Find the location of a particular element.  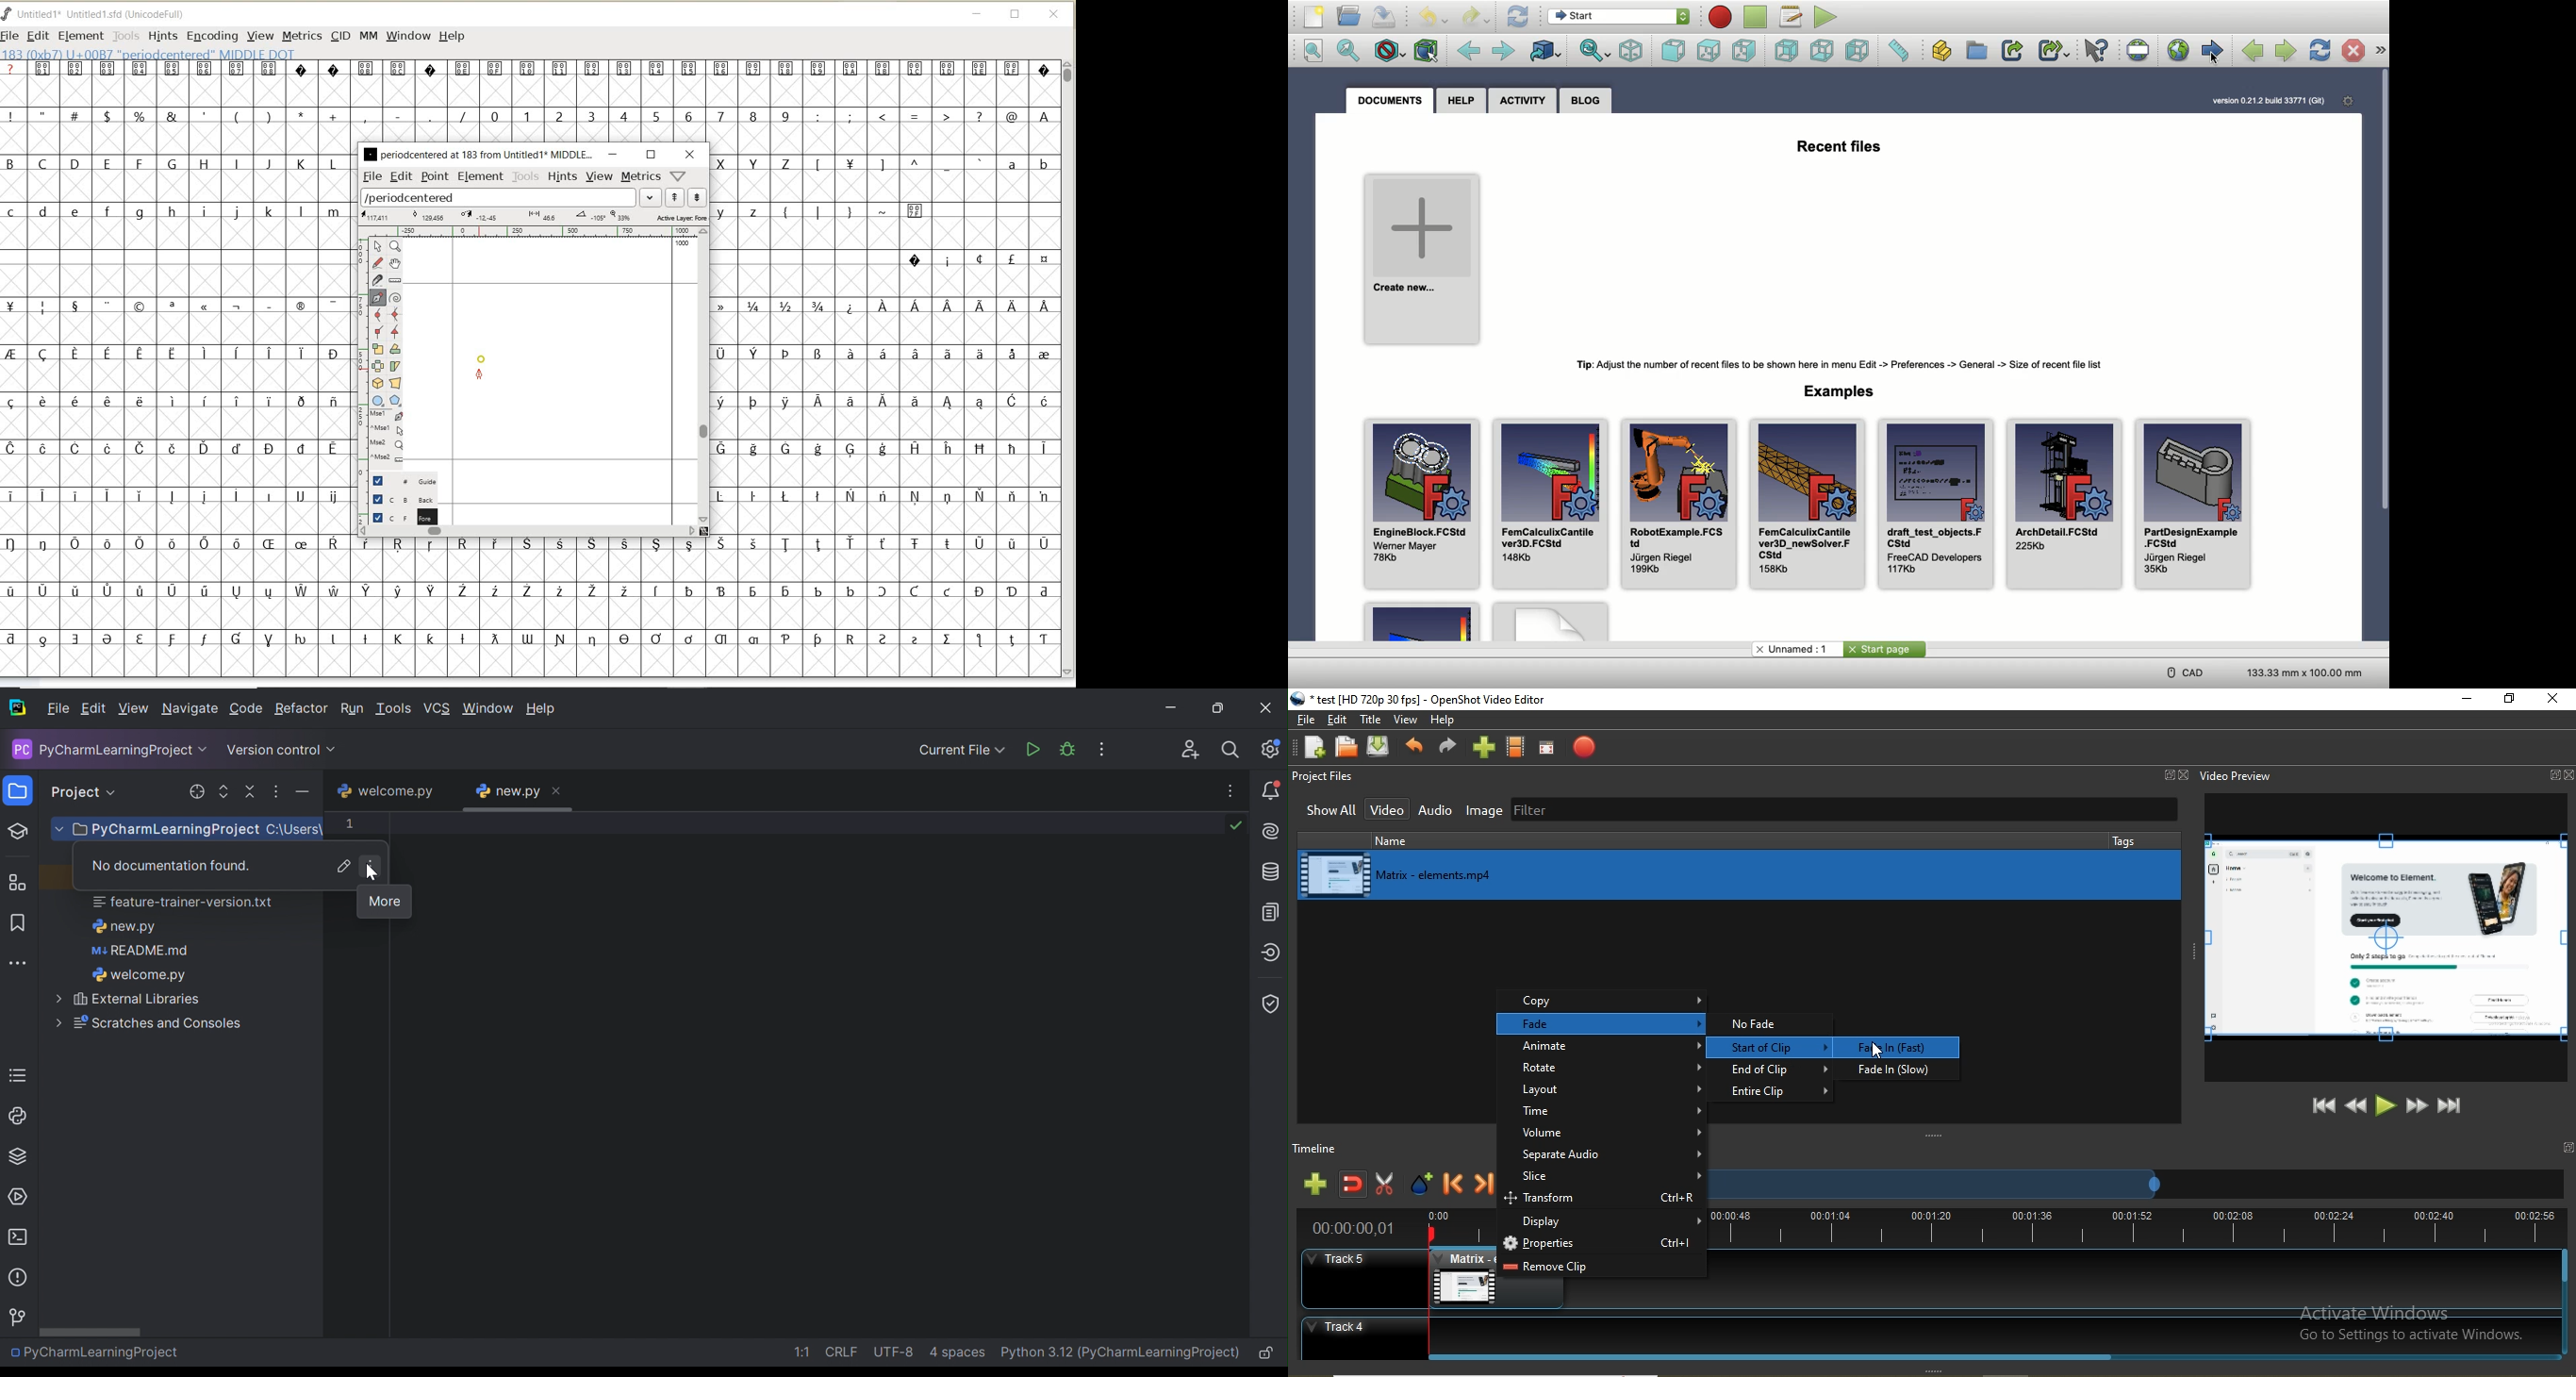

lowercase letters is located at coordinates (175, 212).